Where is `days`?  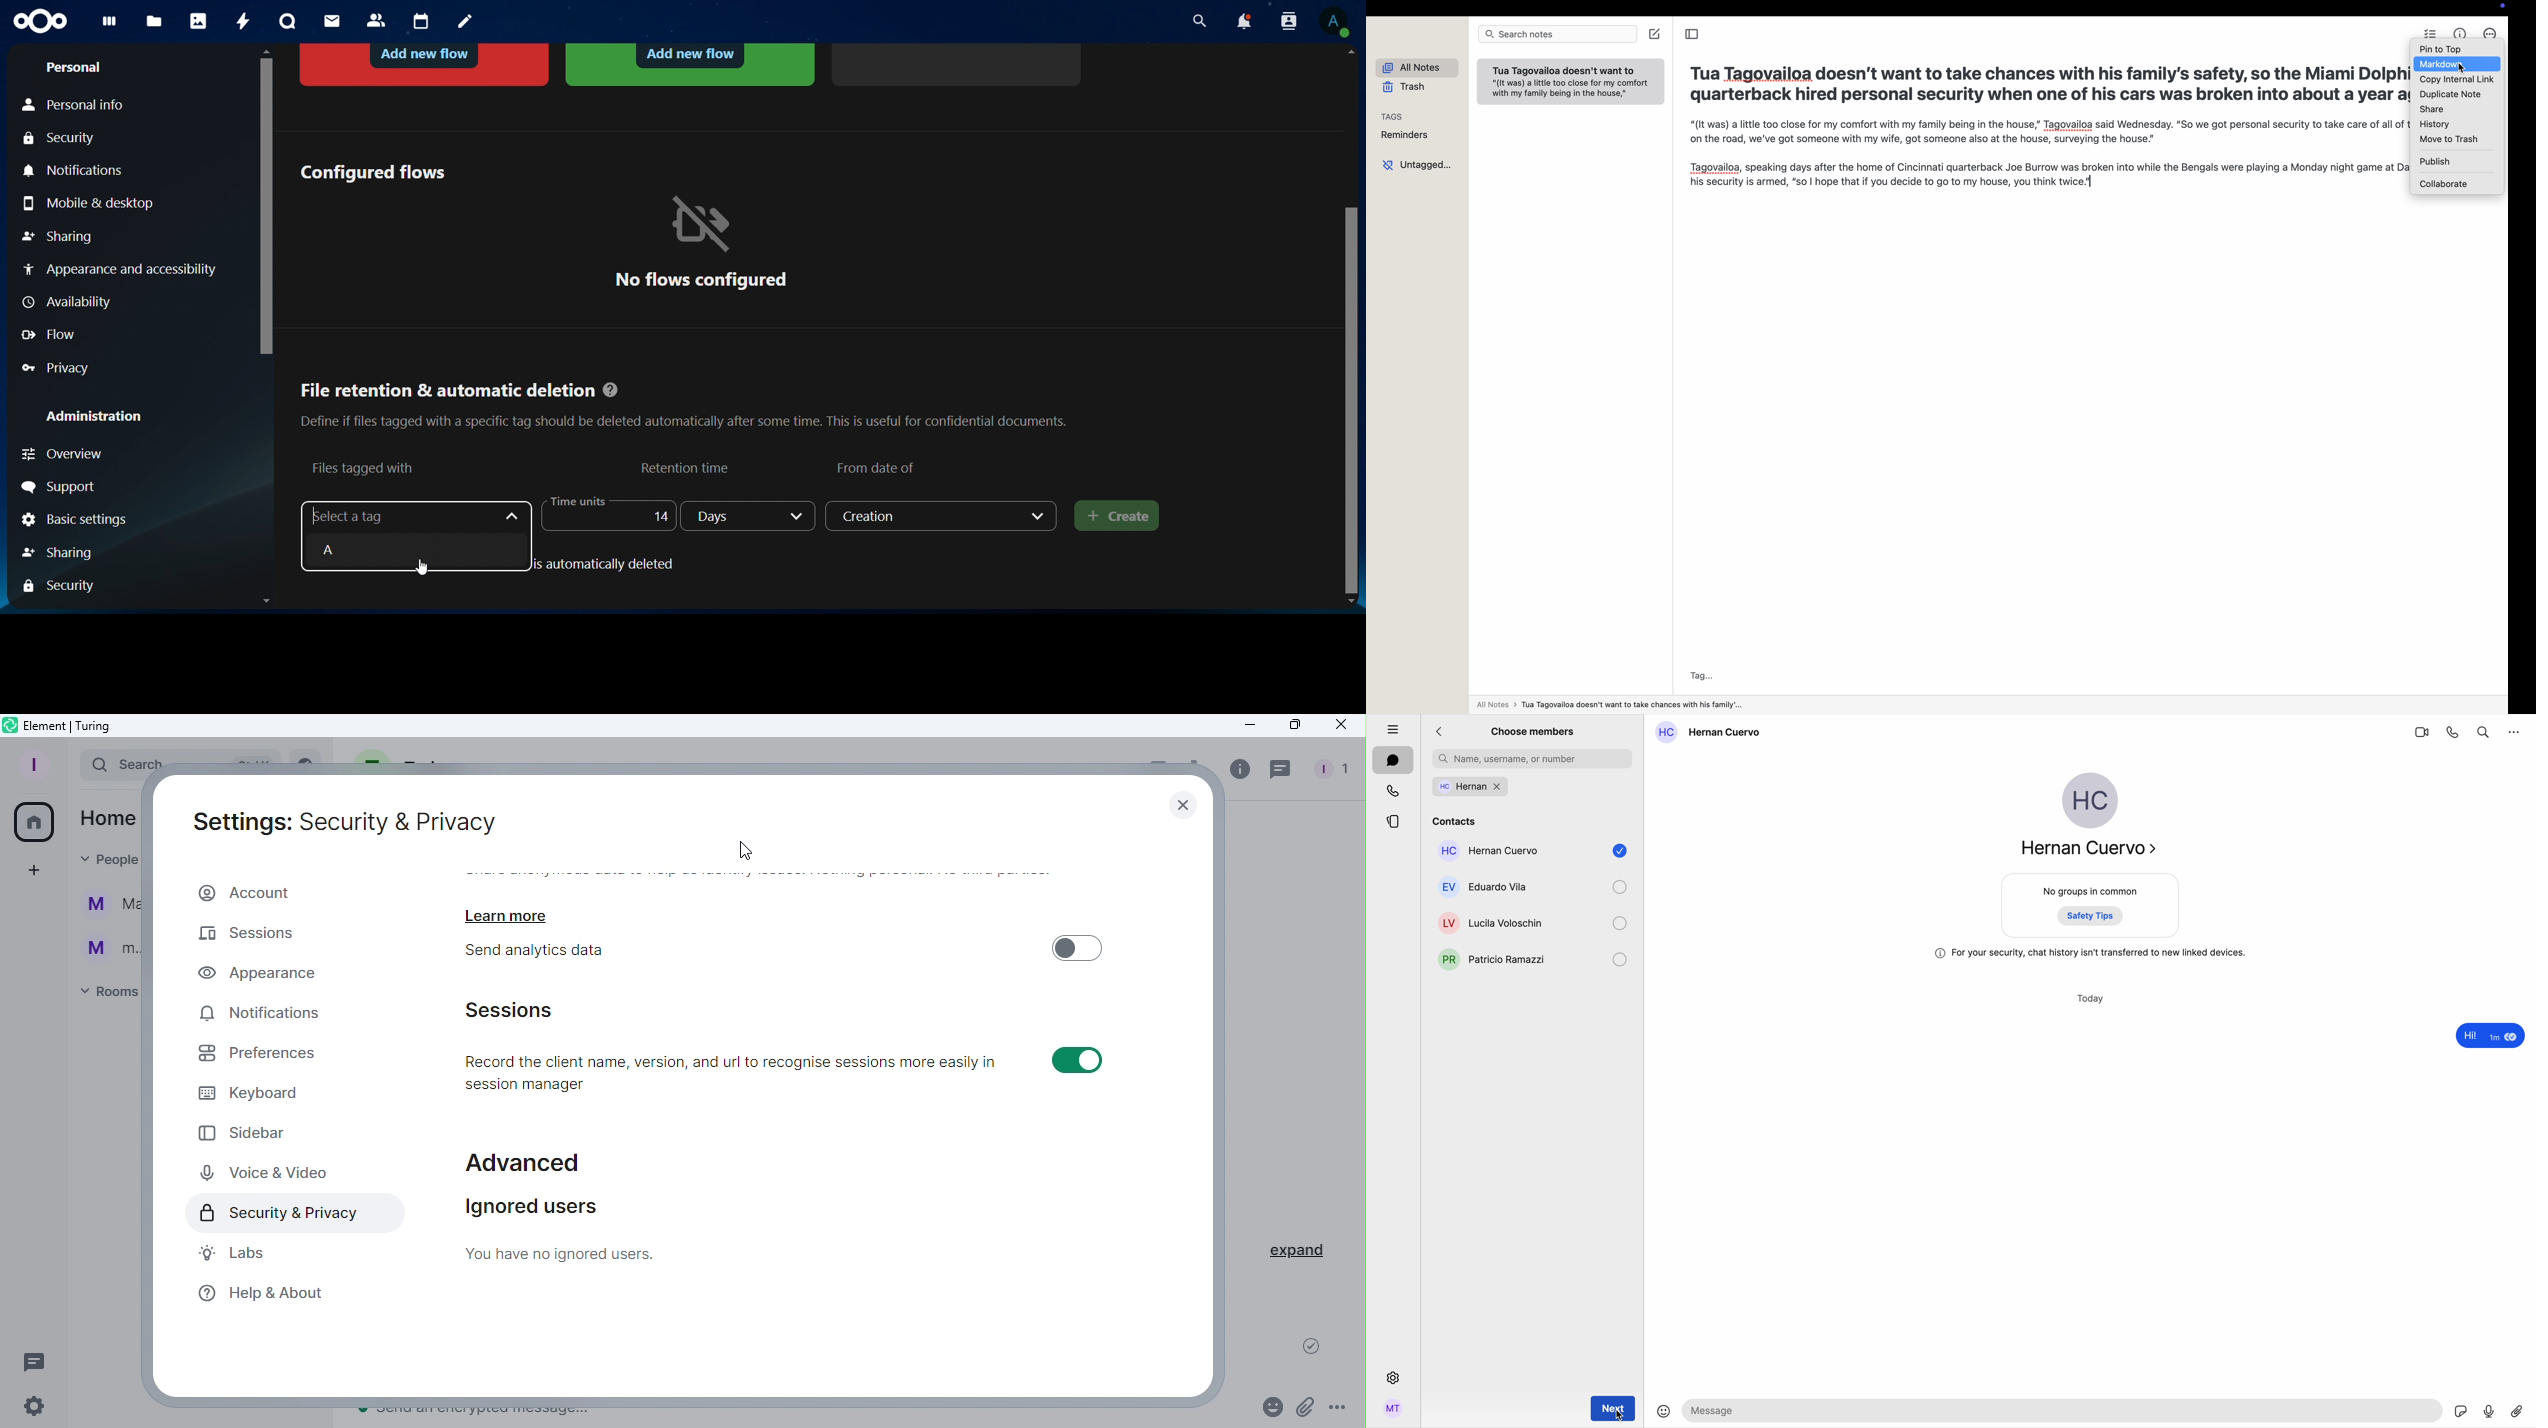
days is located at coordinates (750, 517).